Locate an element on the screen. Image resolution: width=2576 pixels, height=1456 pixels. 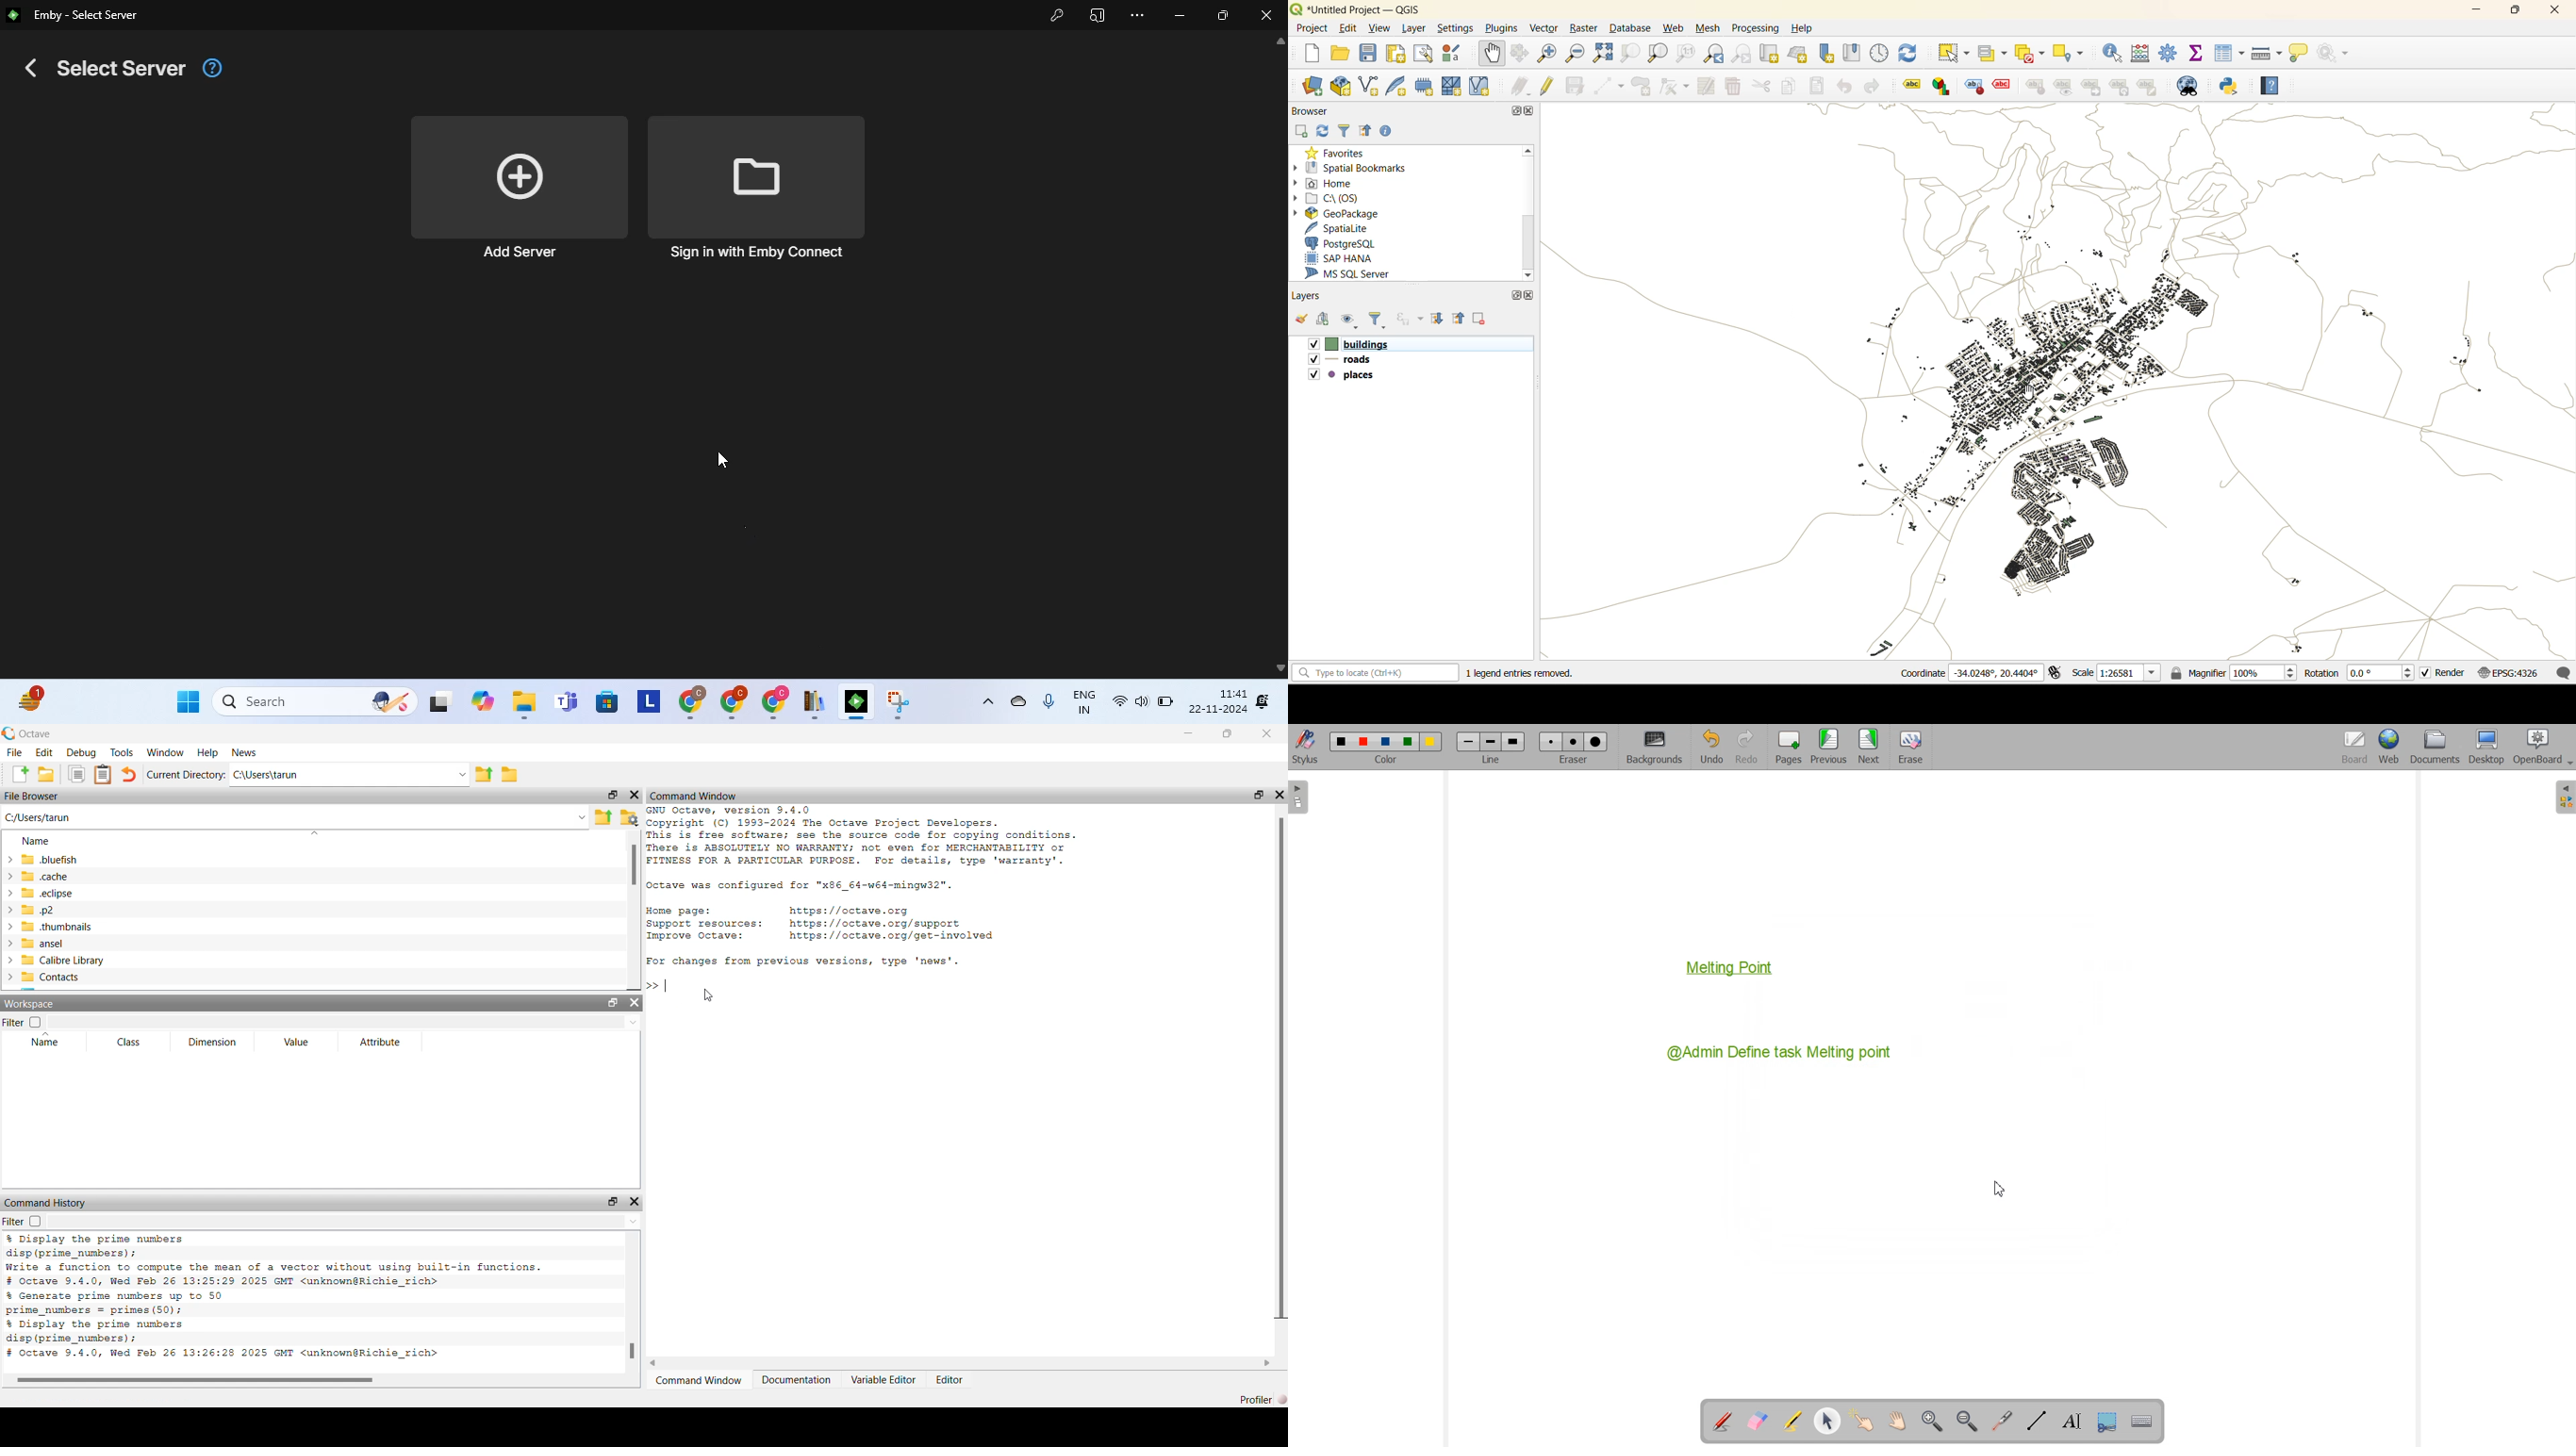
teams is located at coordinates (568, 702).